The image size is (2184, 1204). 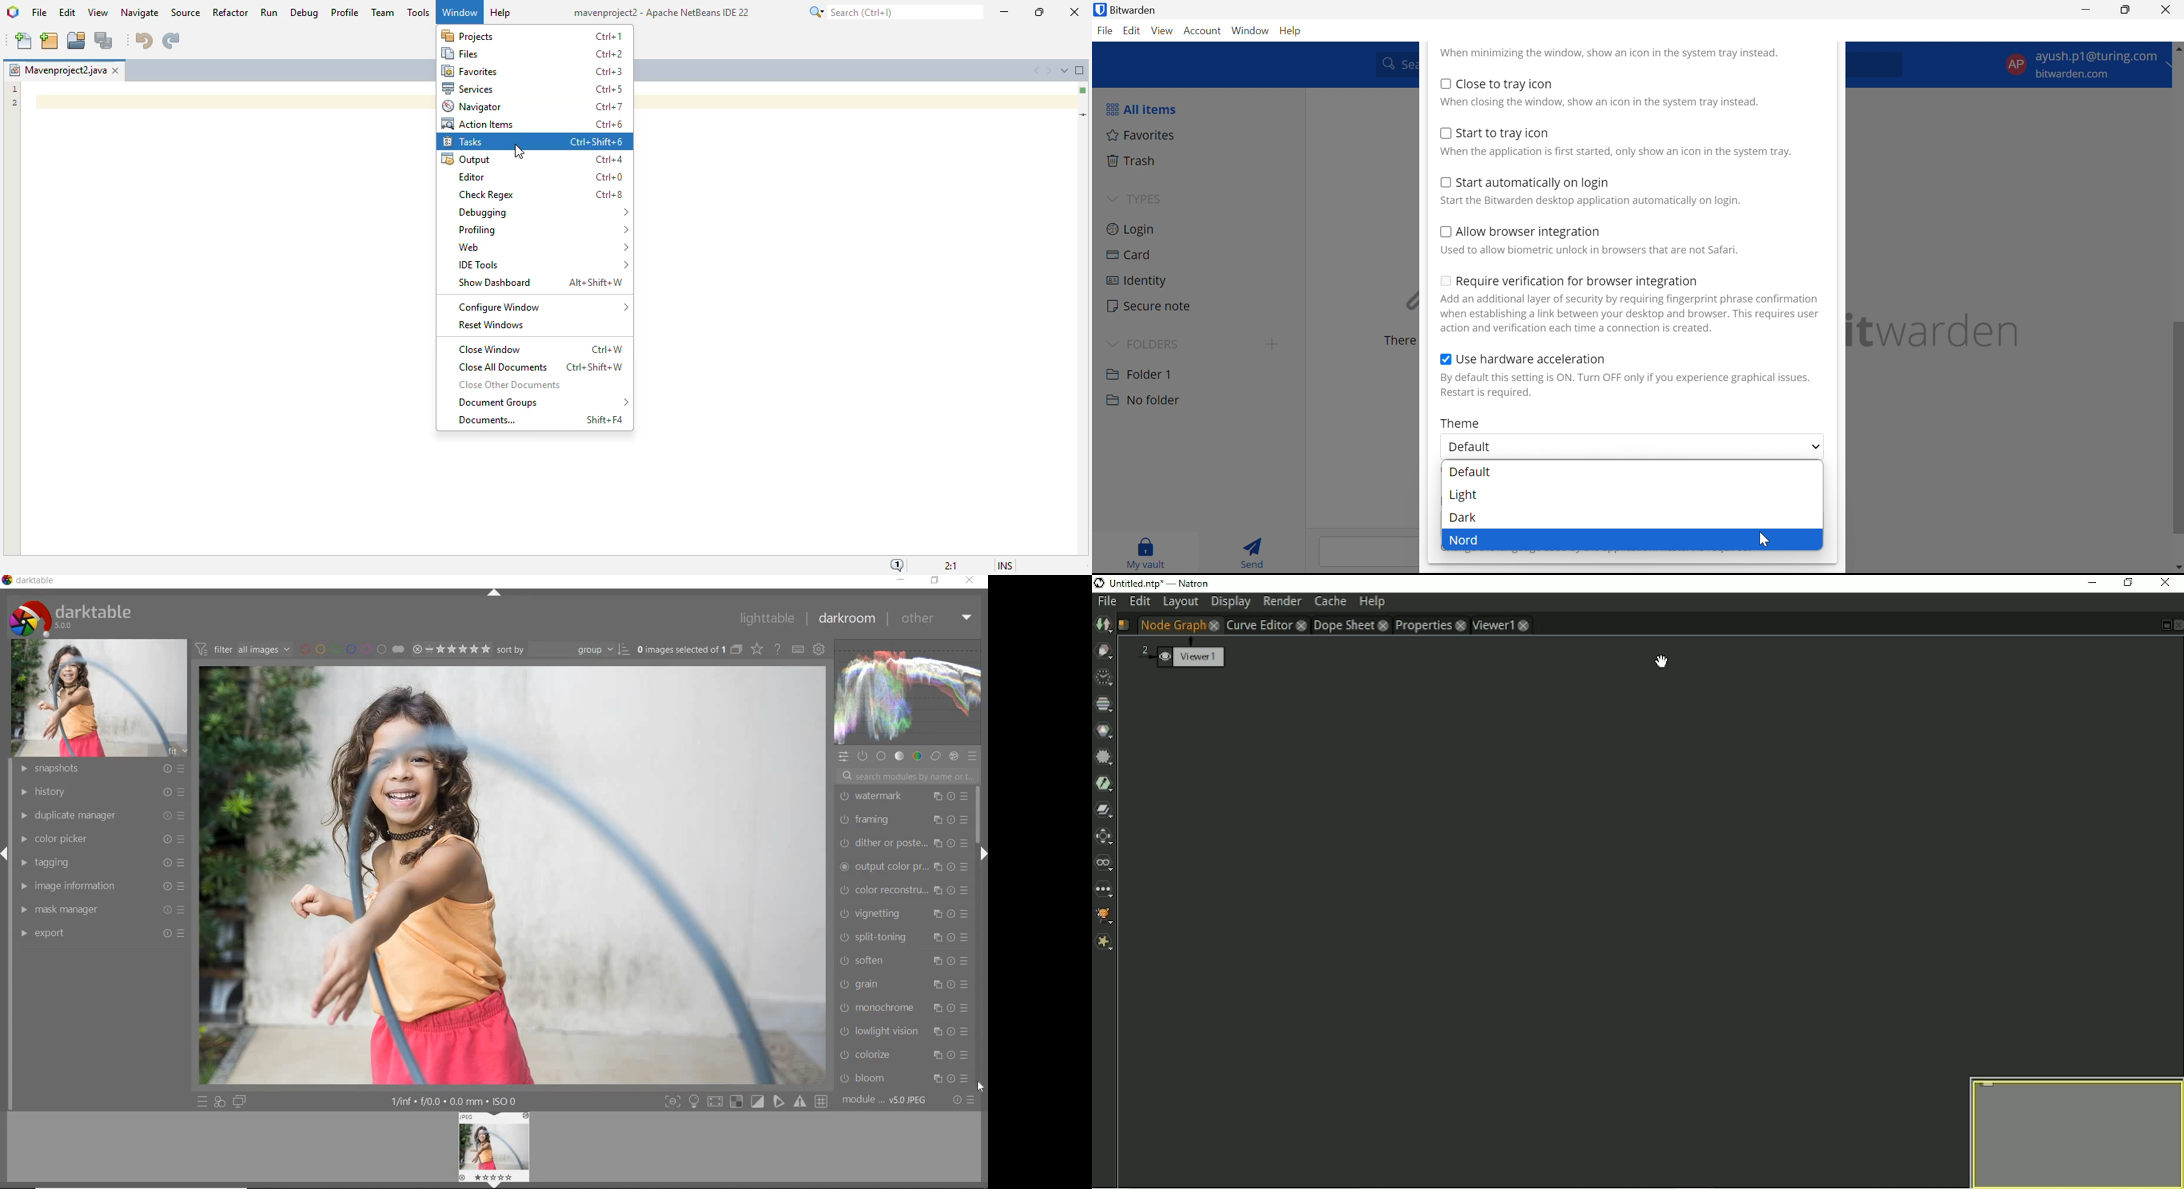 What do you see at coordinates (202, 1101) in the screenshot?
I see `quick access to preset` at bounding box center [202, 1101].